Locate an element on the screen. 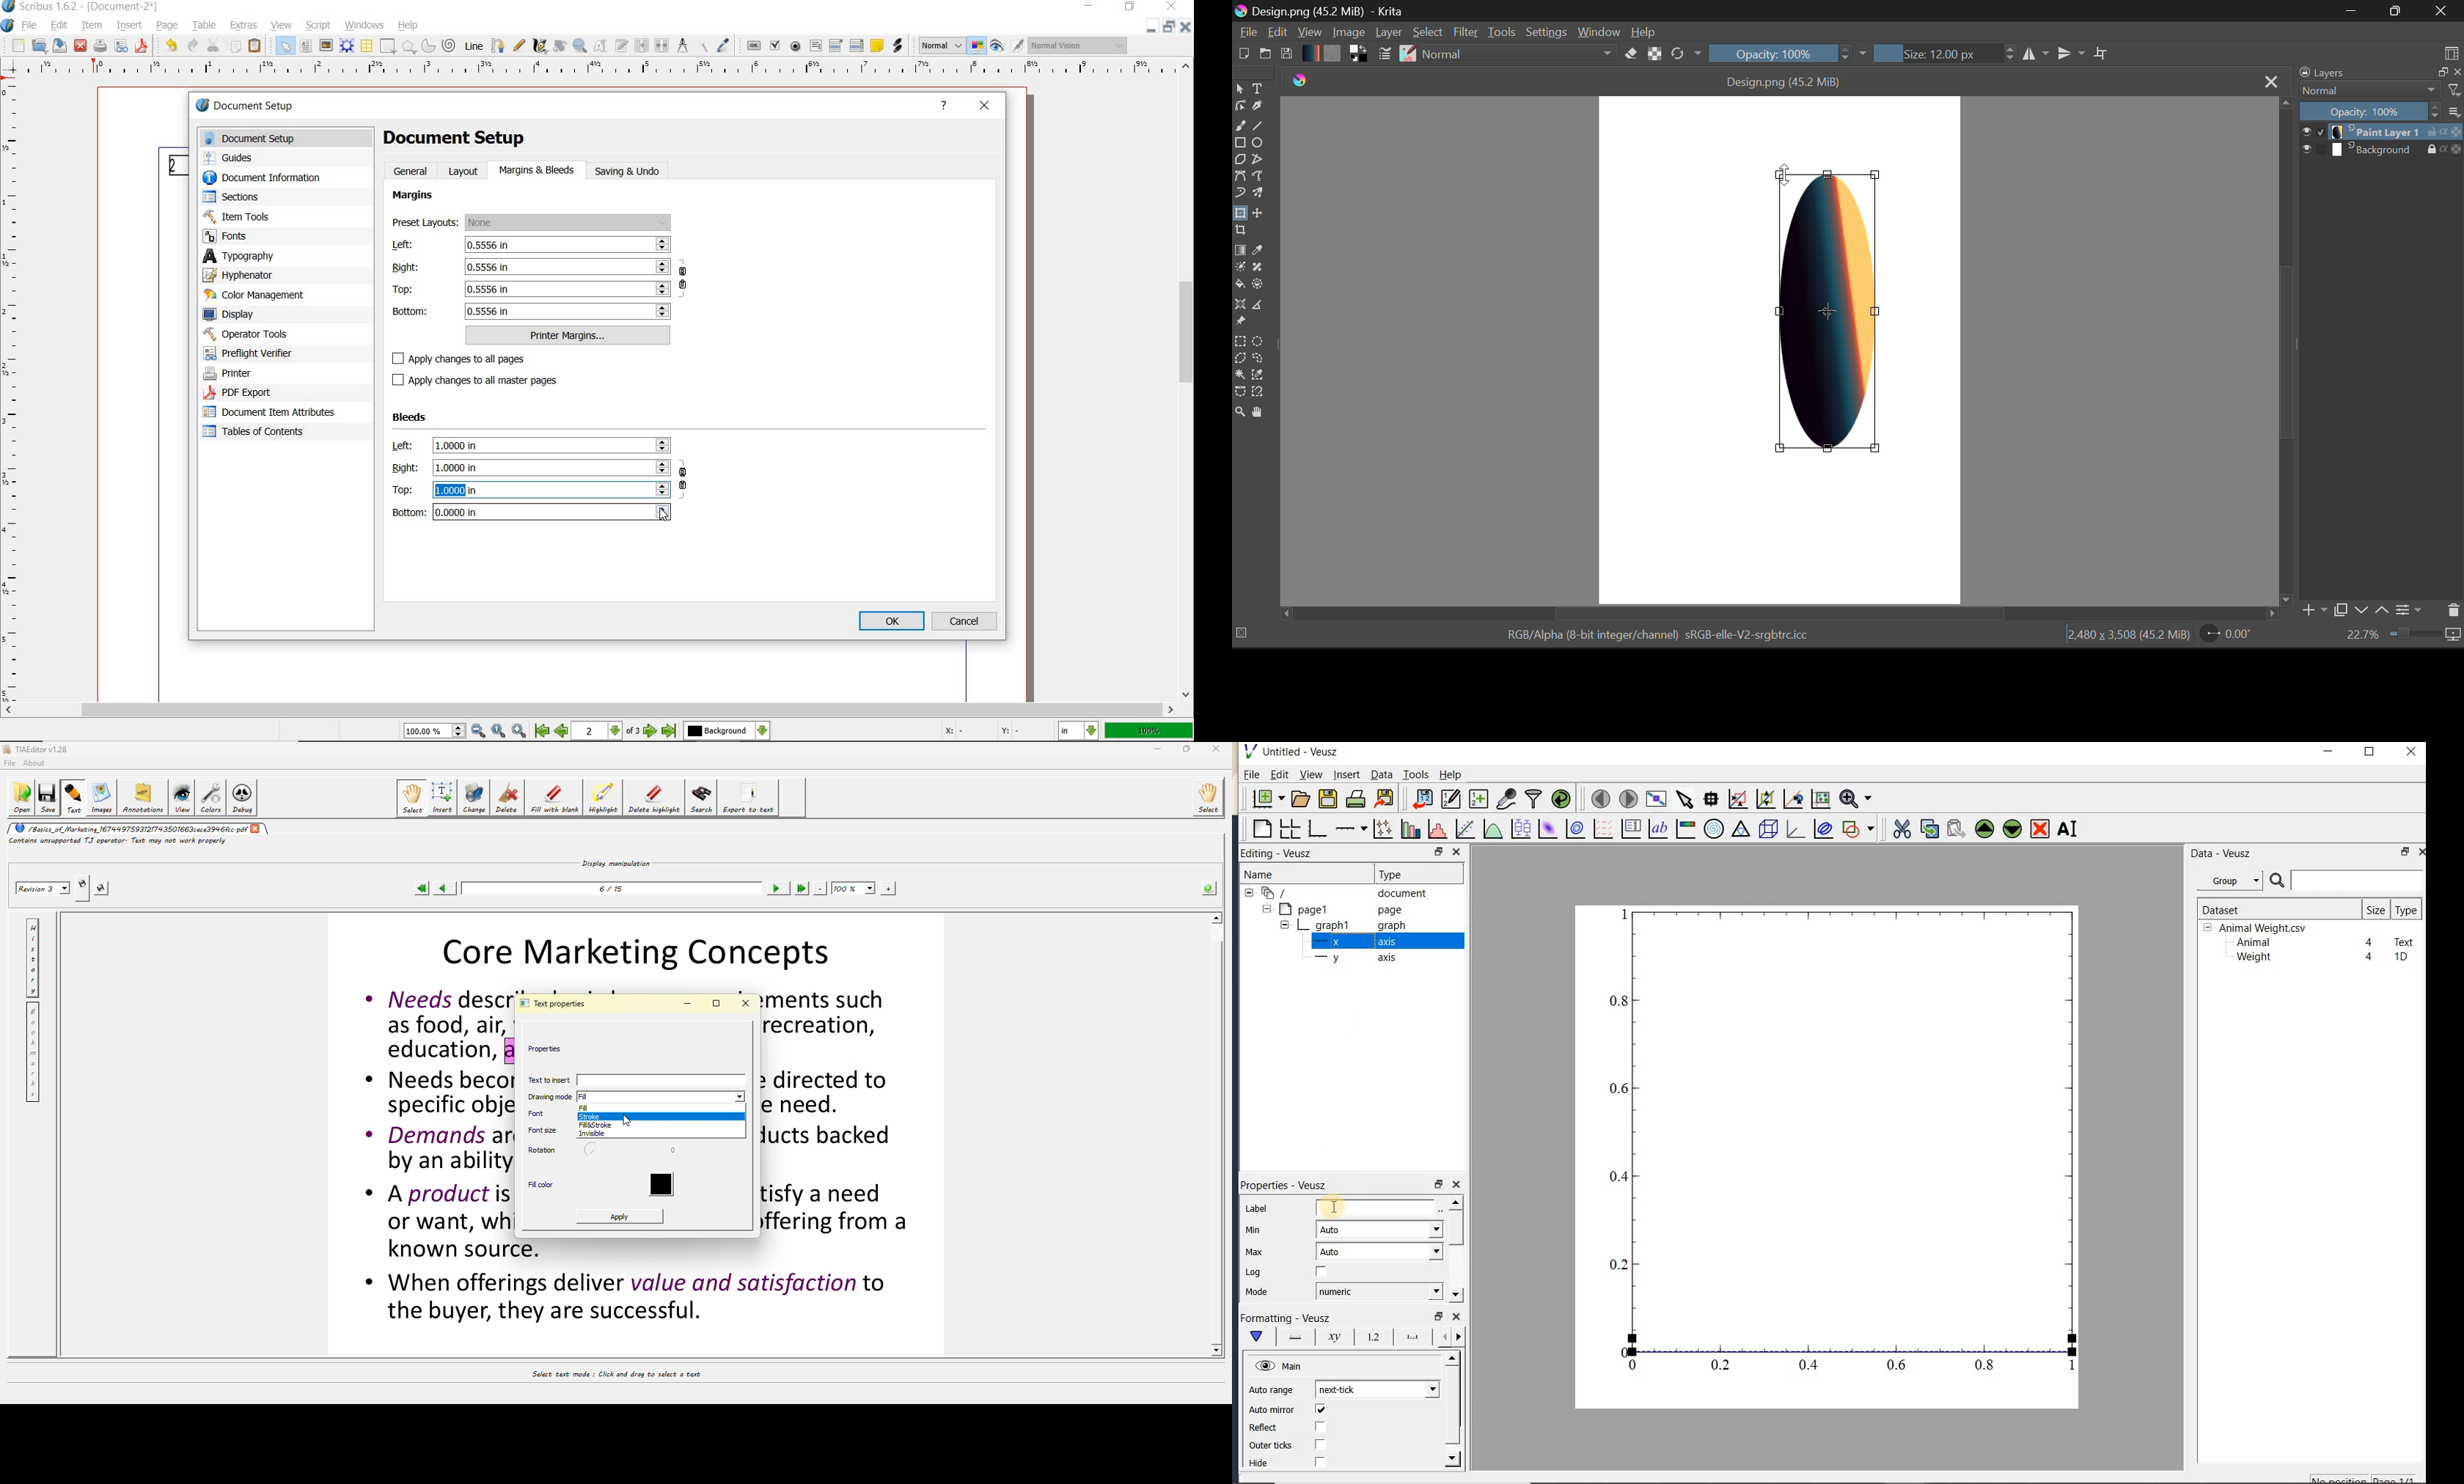 This screenshot has height=1484, width=2464. Colors in use is located at coordinates (1358, 55).